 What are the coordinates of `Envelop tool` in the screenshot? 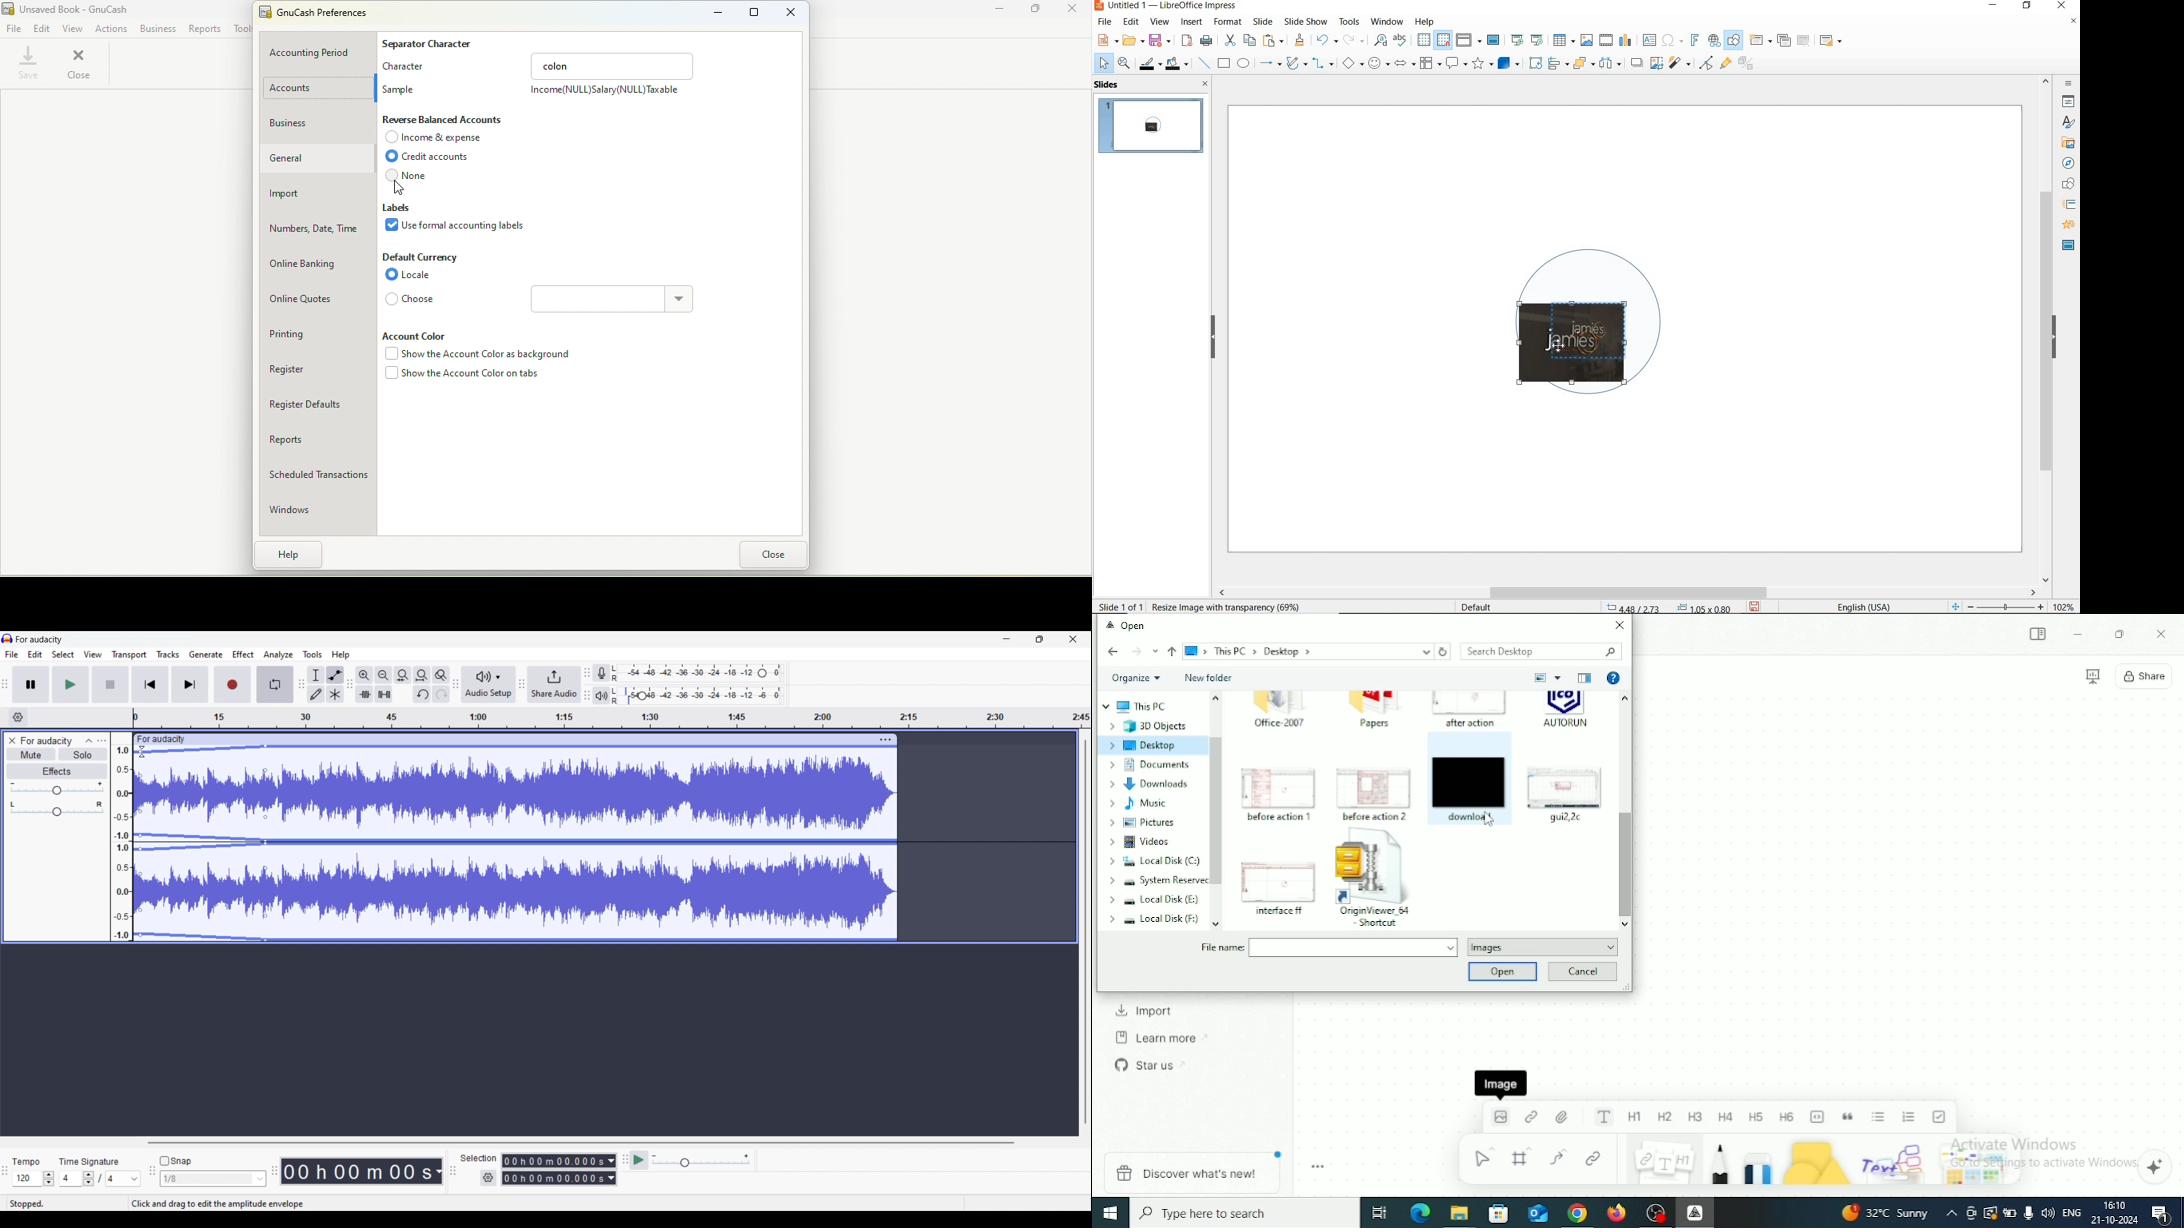 It's located at (336, 675).